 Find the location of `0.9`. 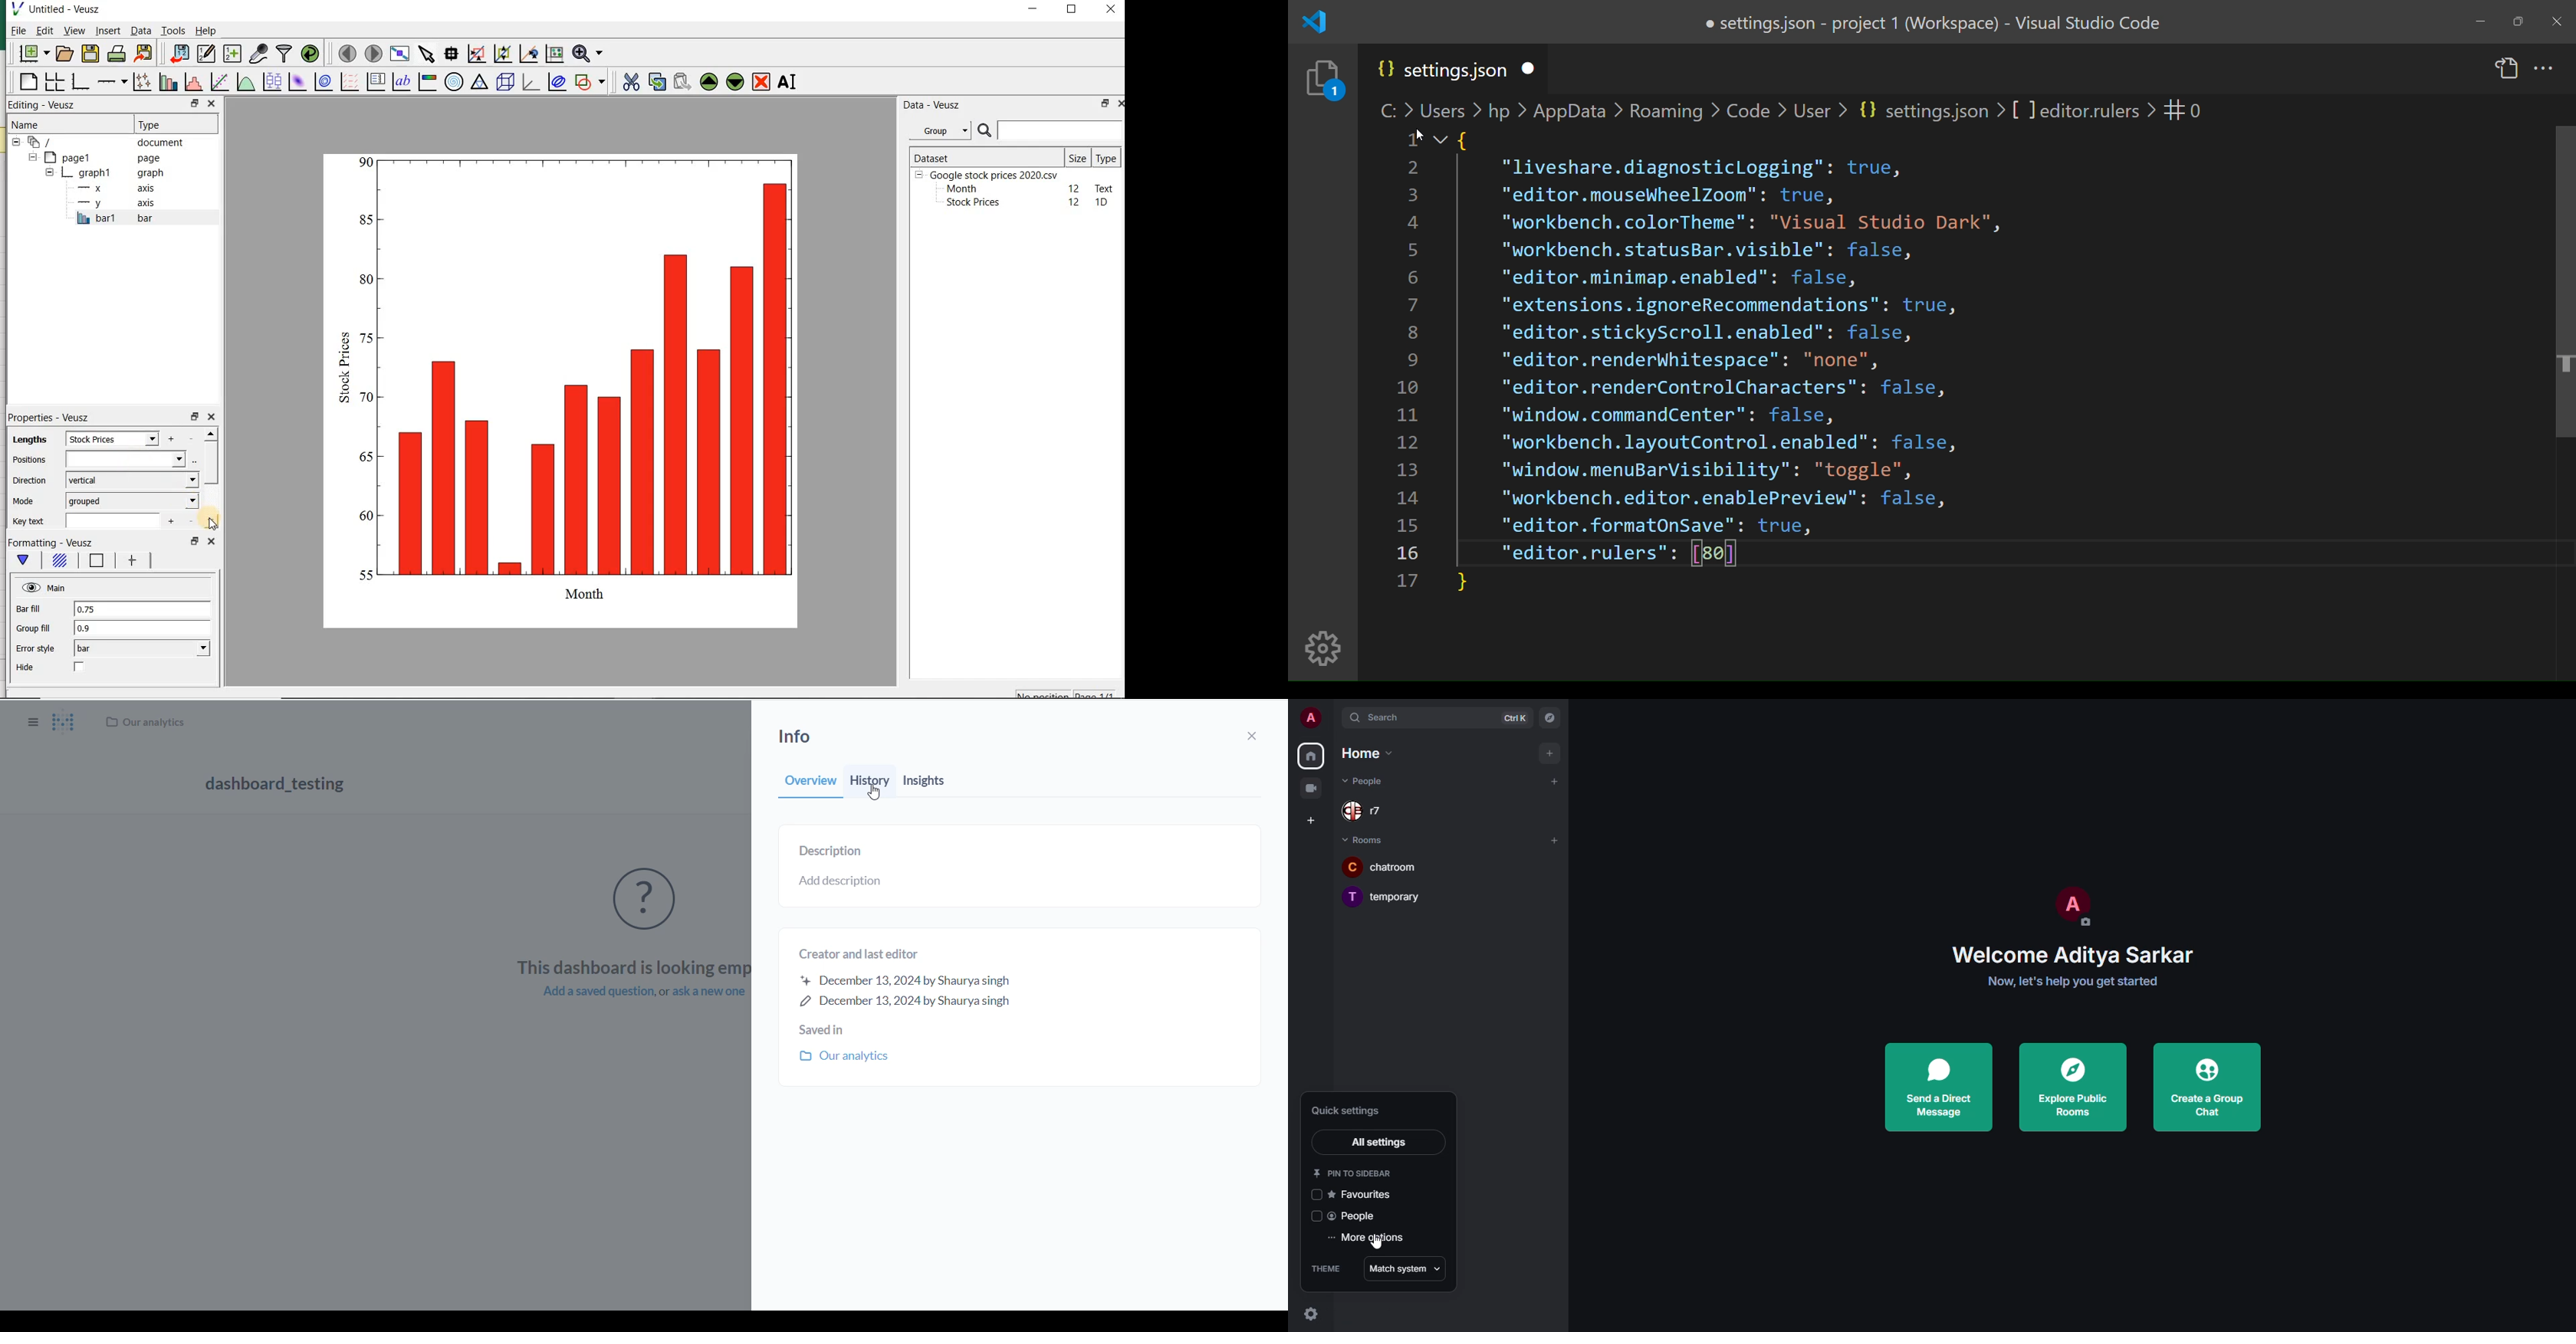

0.9 is located at coordinates (143, 629).